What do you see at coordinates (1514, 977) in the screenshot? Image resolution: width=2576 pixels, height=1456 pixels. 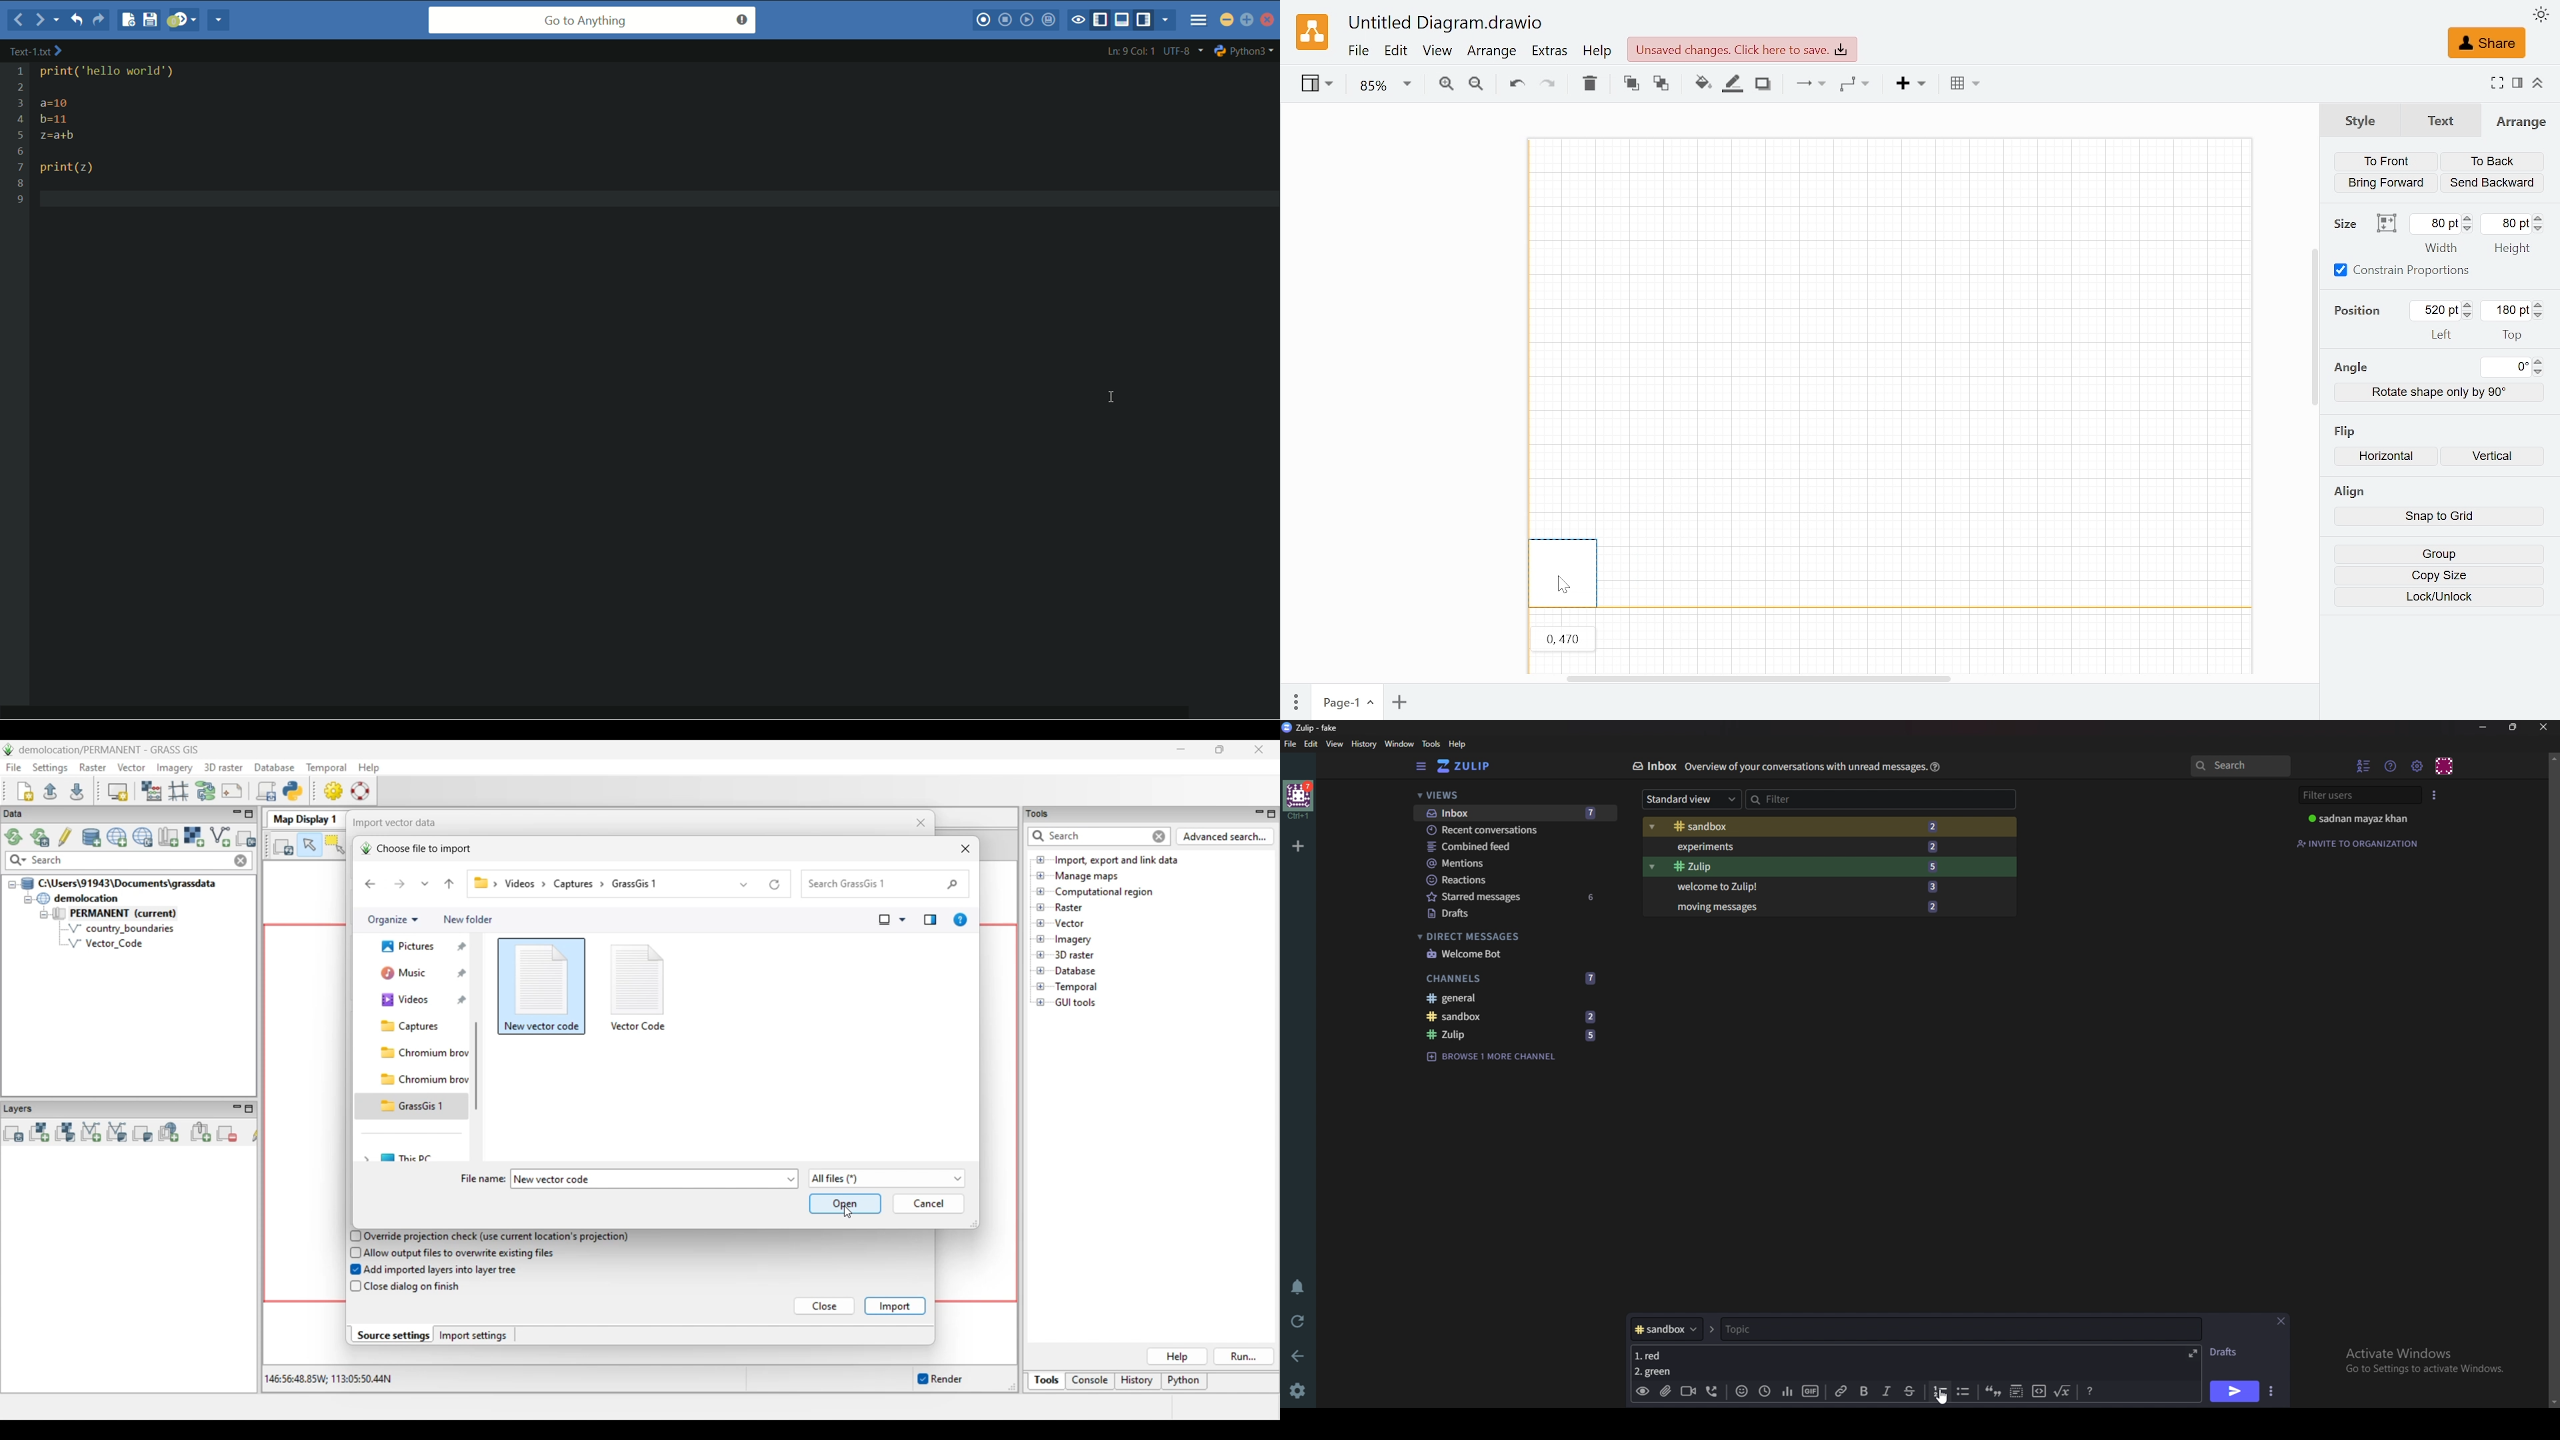 I see `Channels` at bounding box center [1514, 977].